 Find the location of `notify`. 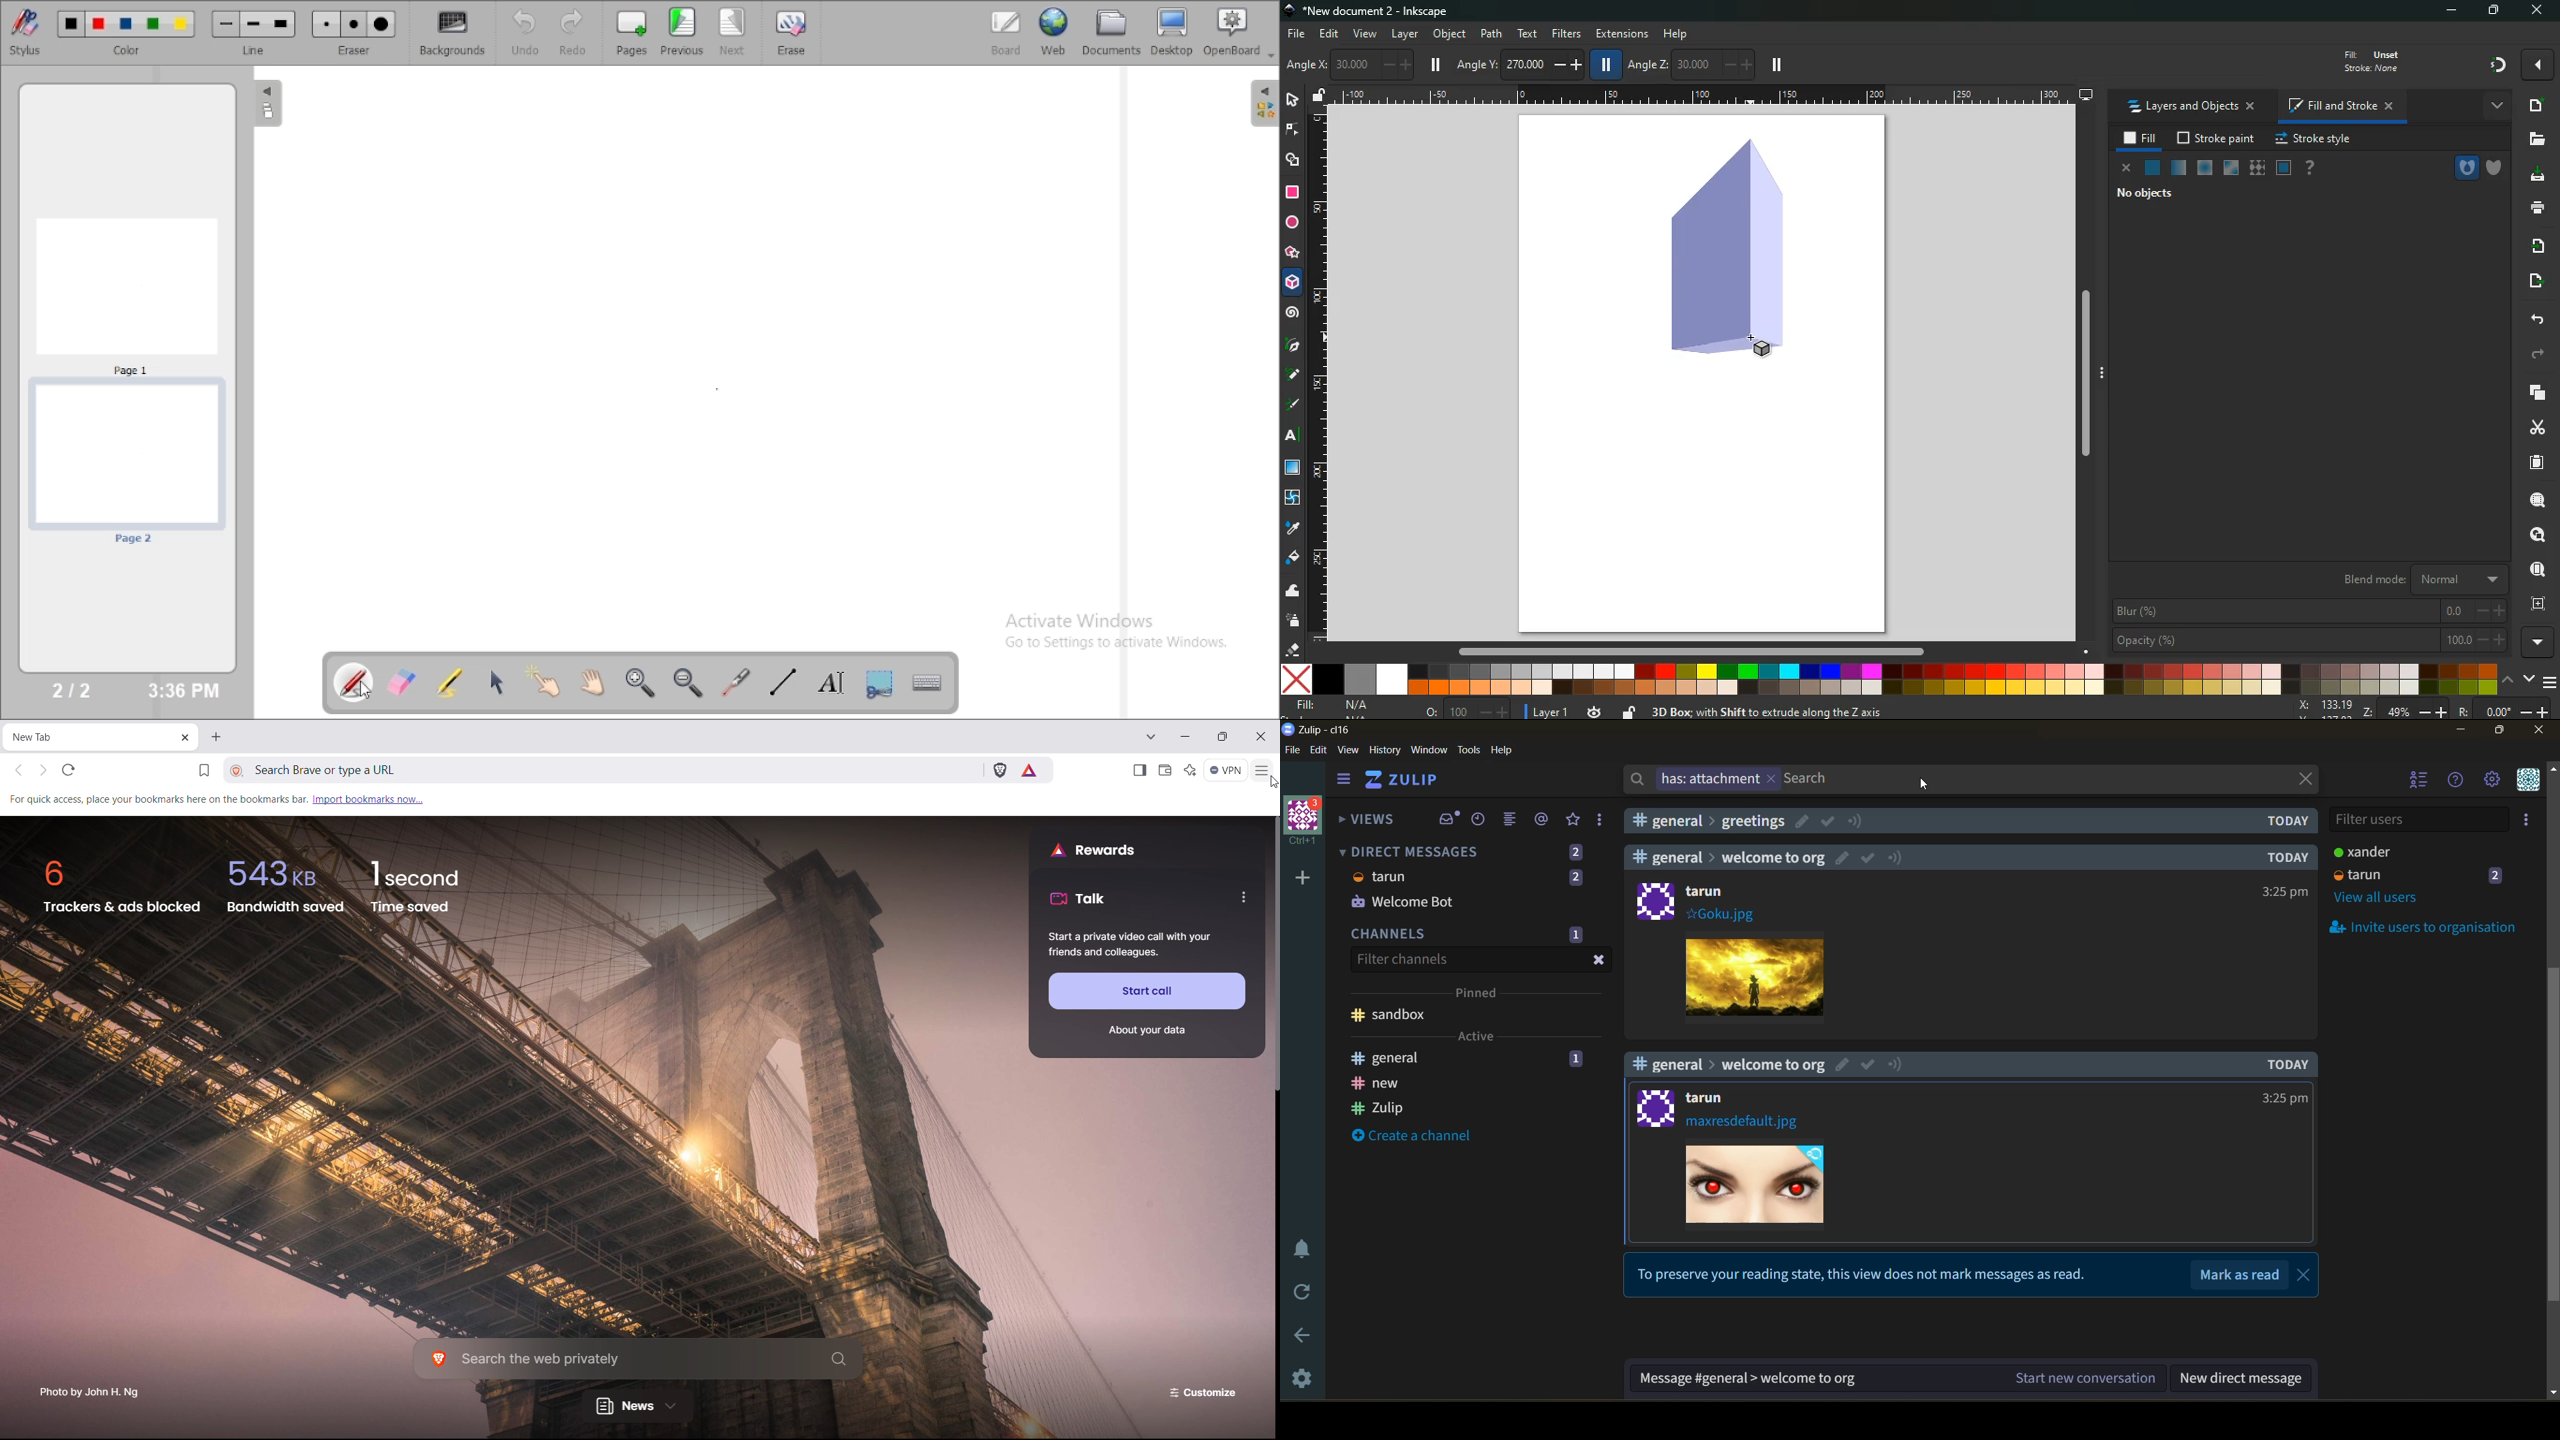

notify is located at coordinates (1896, 857).